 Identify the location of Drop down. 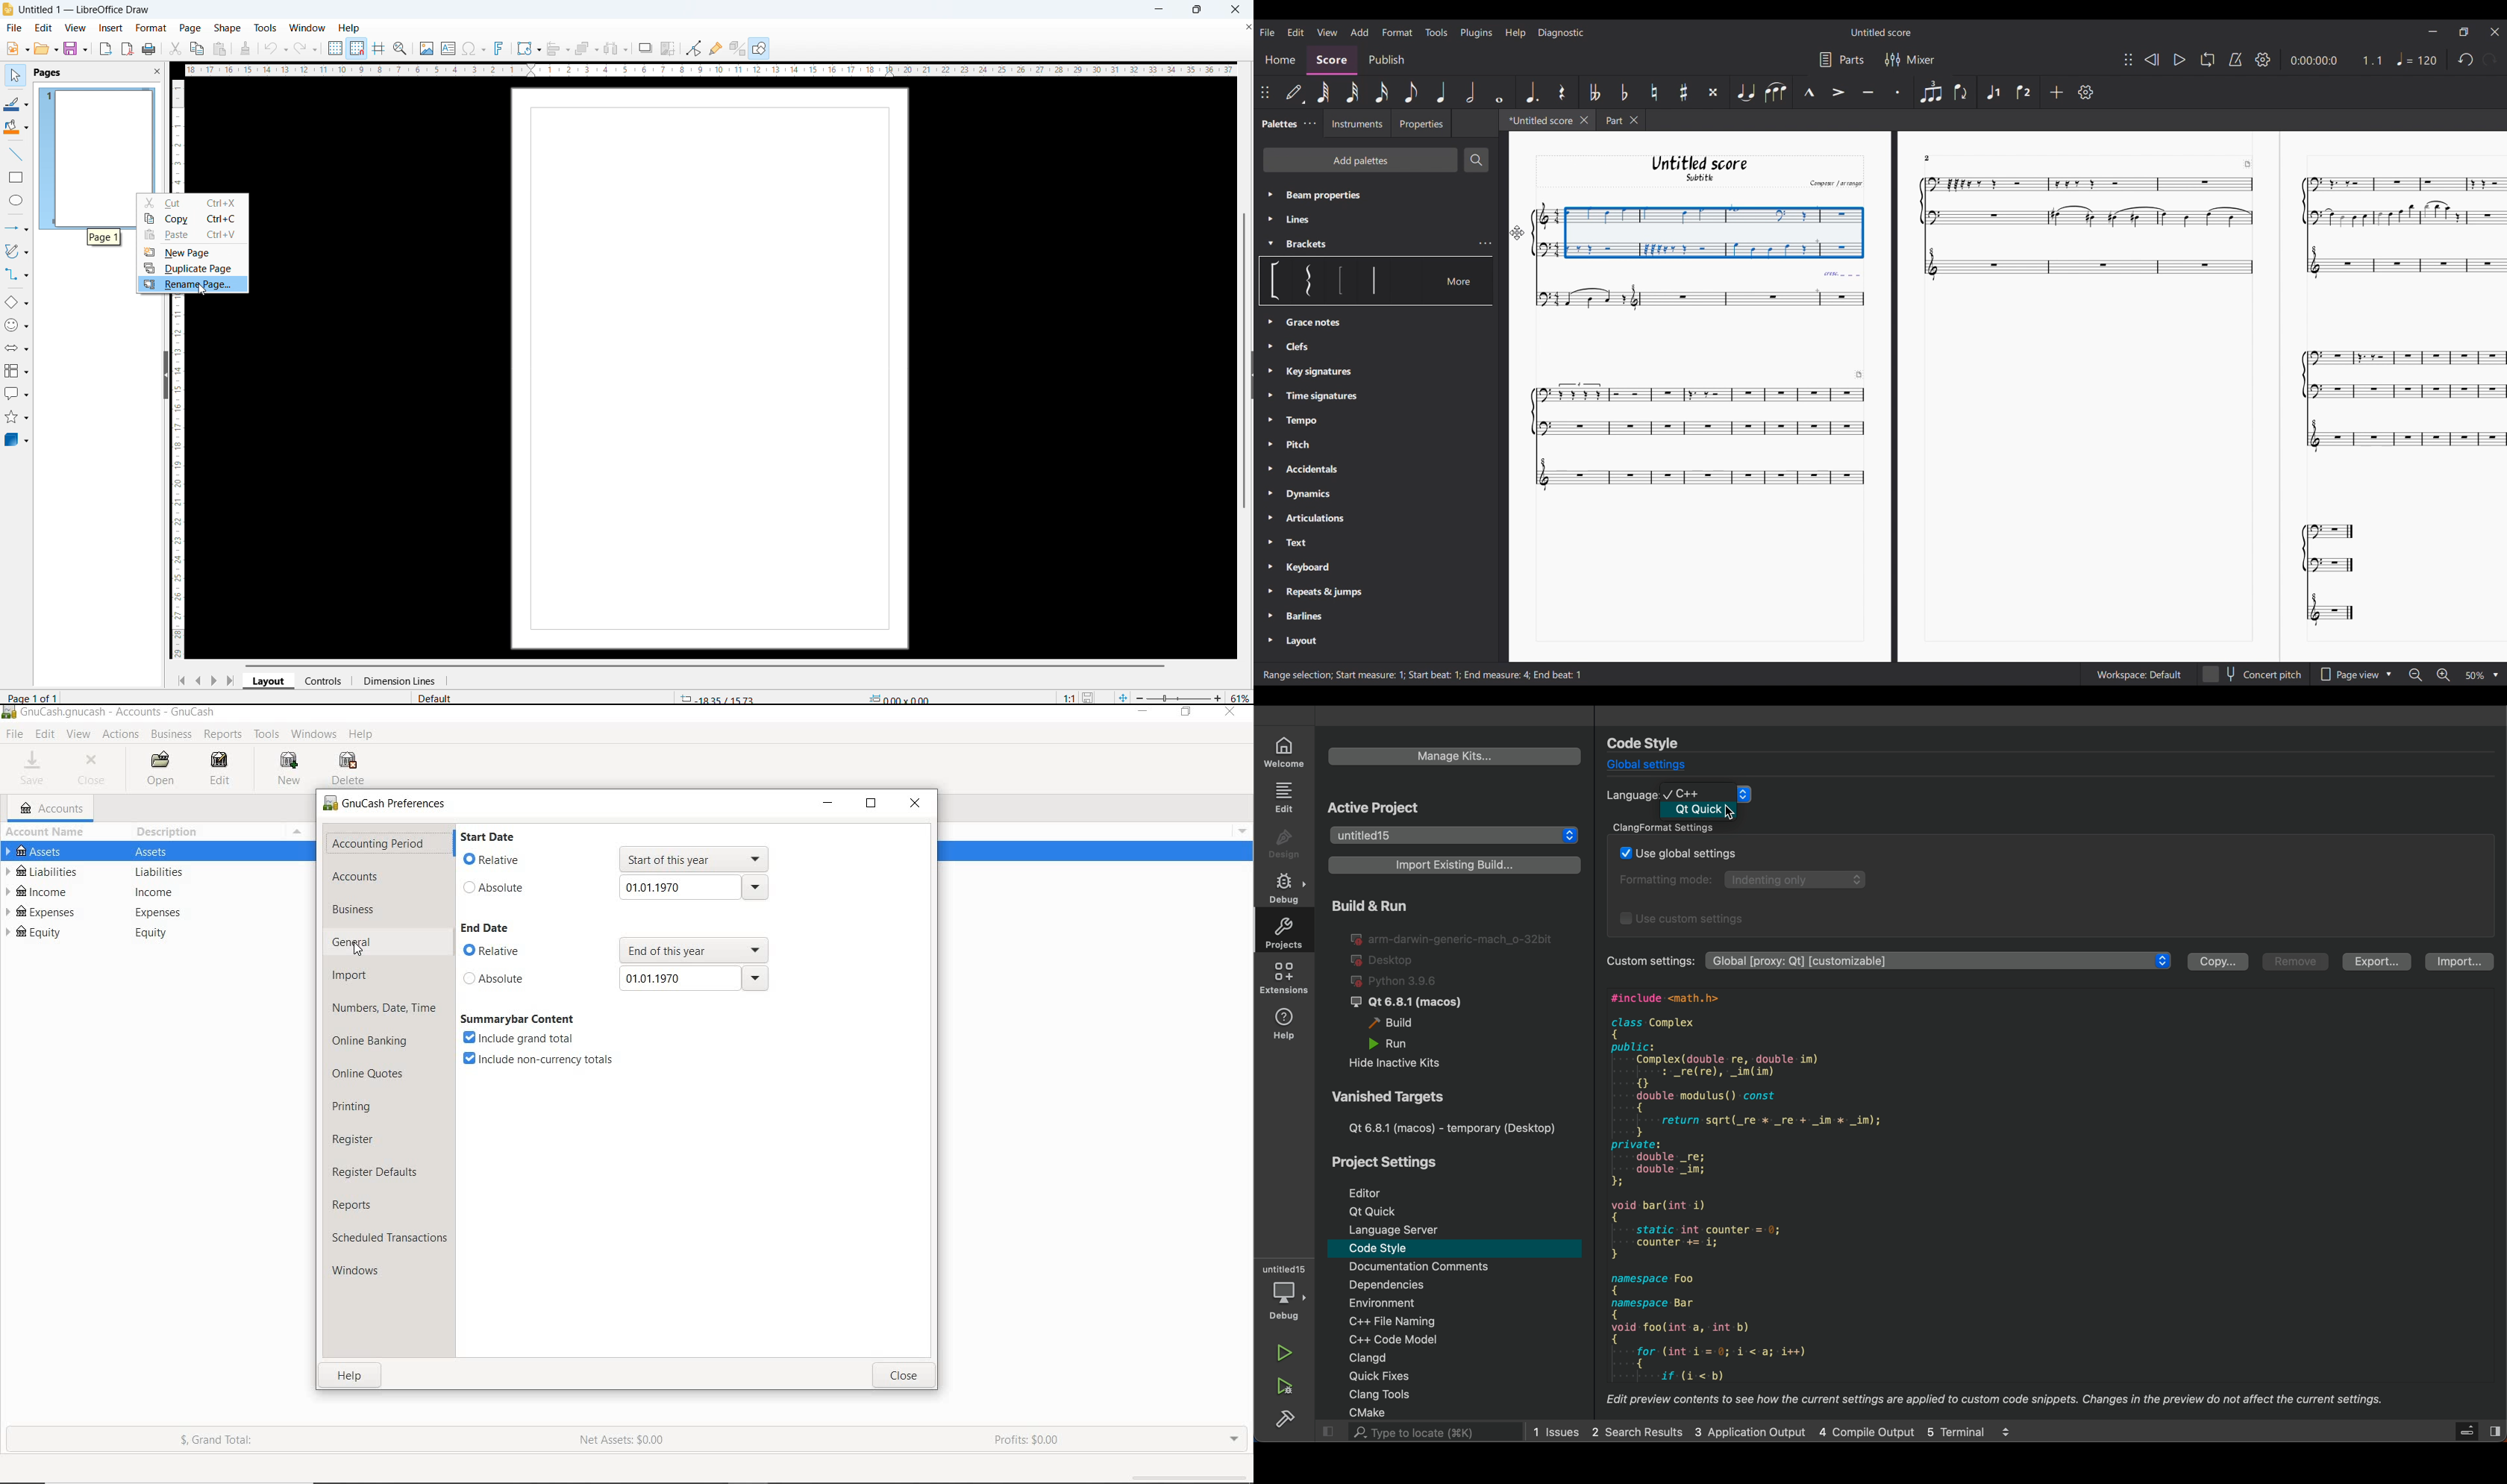
(2495, 676).